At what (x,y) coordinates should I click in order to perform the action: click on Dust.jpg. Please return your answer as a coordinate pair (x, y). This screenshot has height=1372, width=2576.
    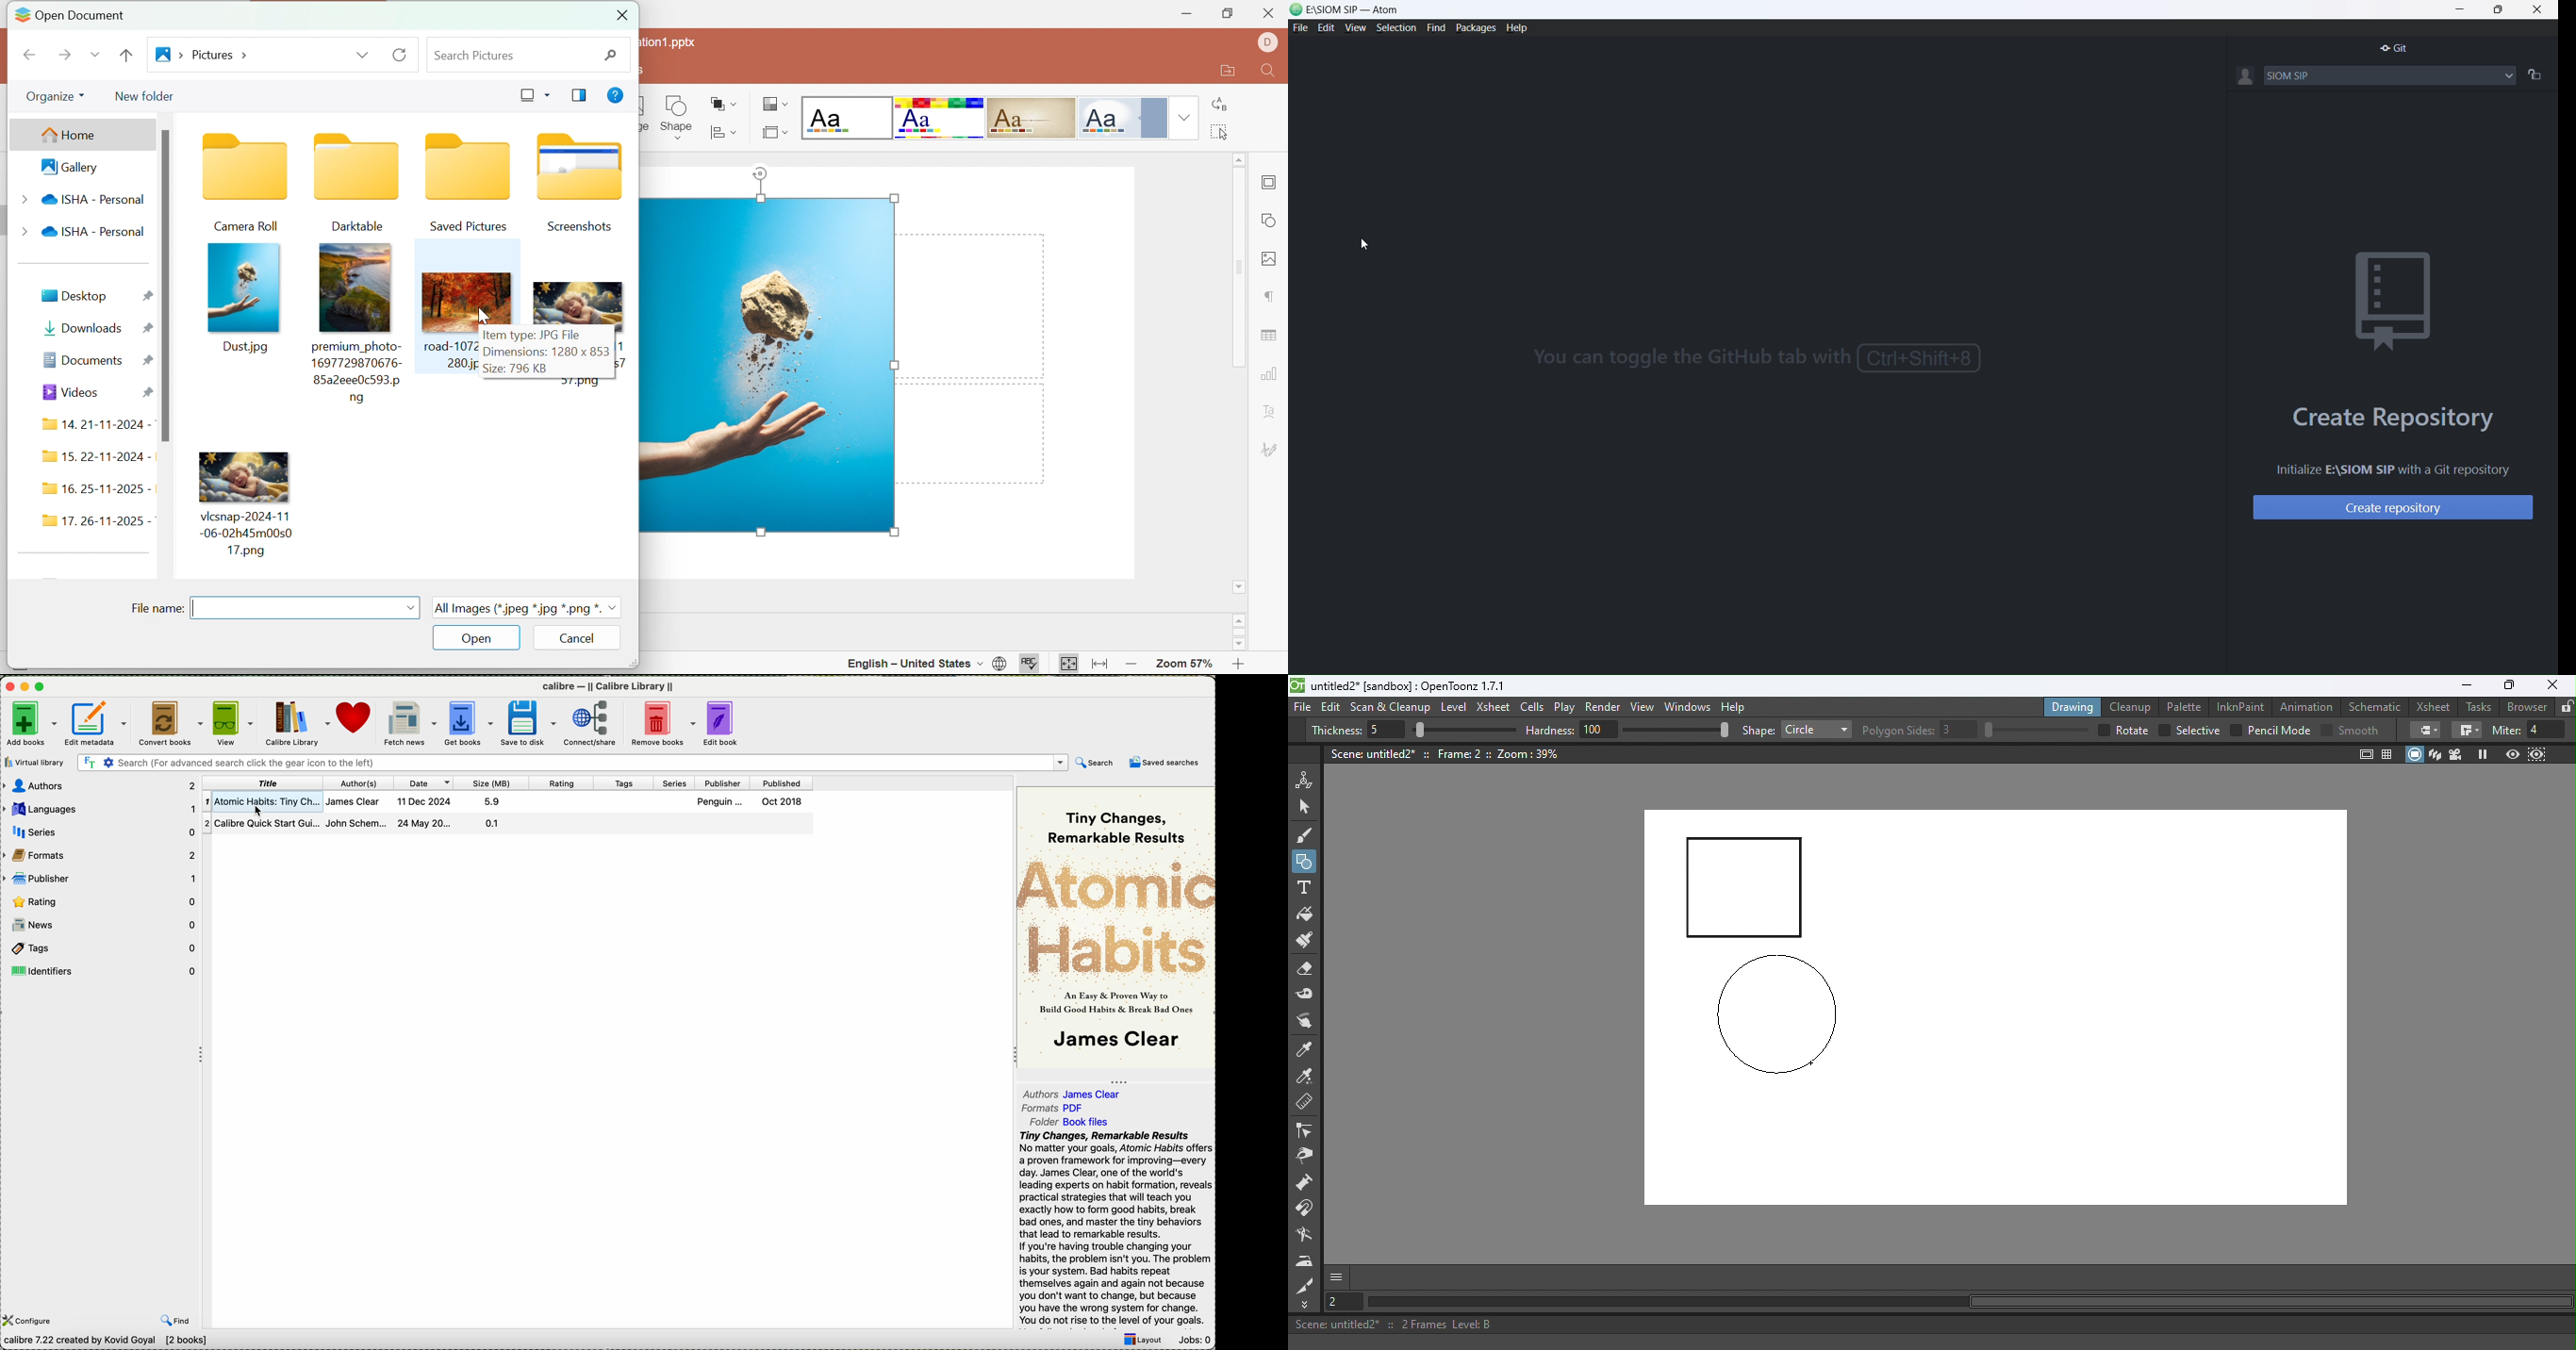
    Looking at the image, I should click on (242, 296).